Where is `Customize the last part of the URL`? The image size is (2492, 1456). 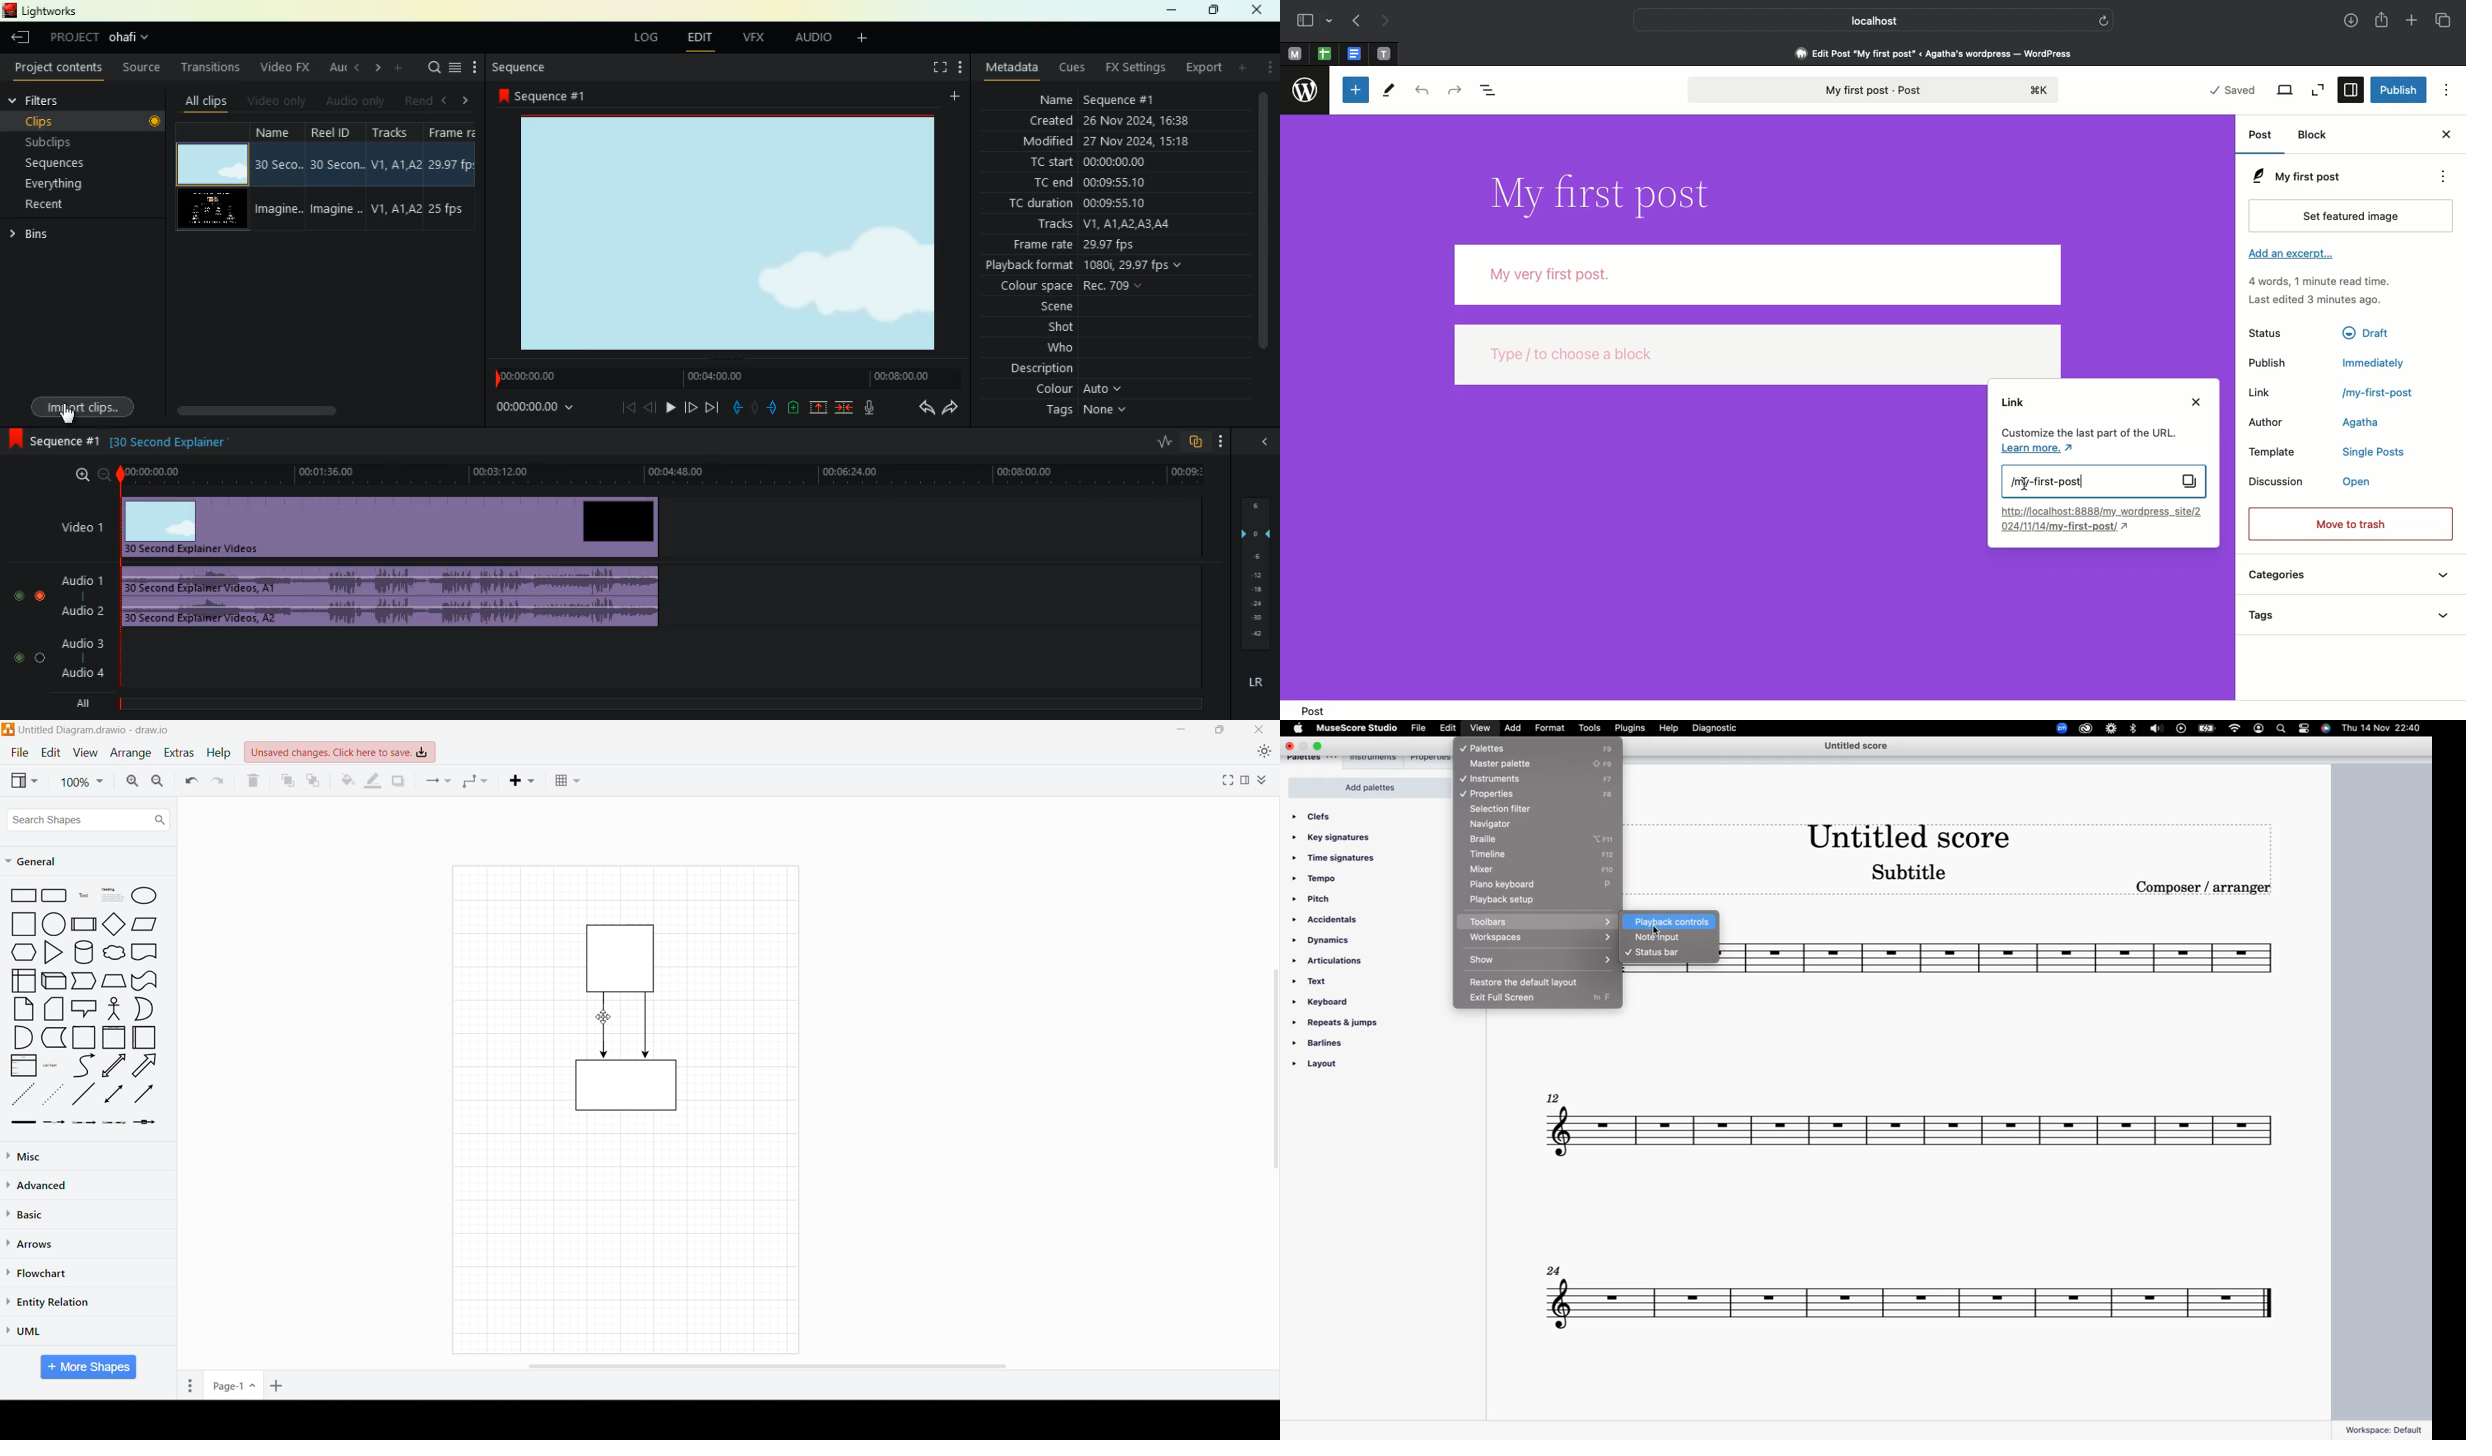 Customize the last part of the URL is located at coordinates (2086, 442).